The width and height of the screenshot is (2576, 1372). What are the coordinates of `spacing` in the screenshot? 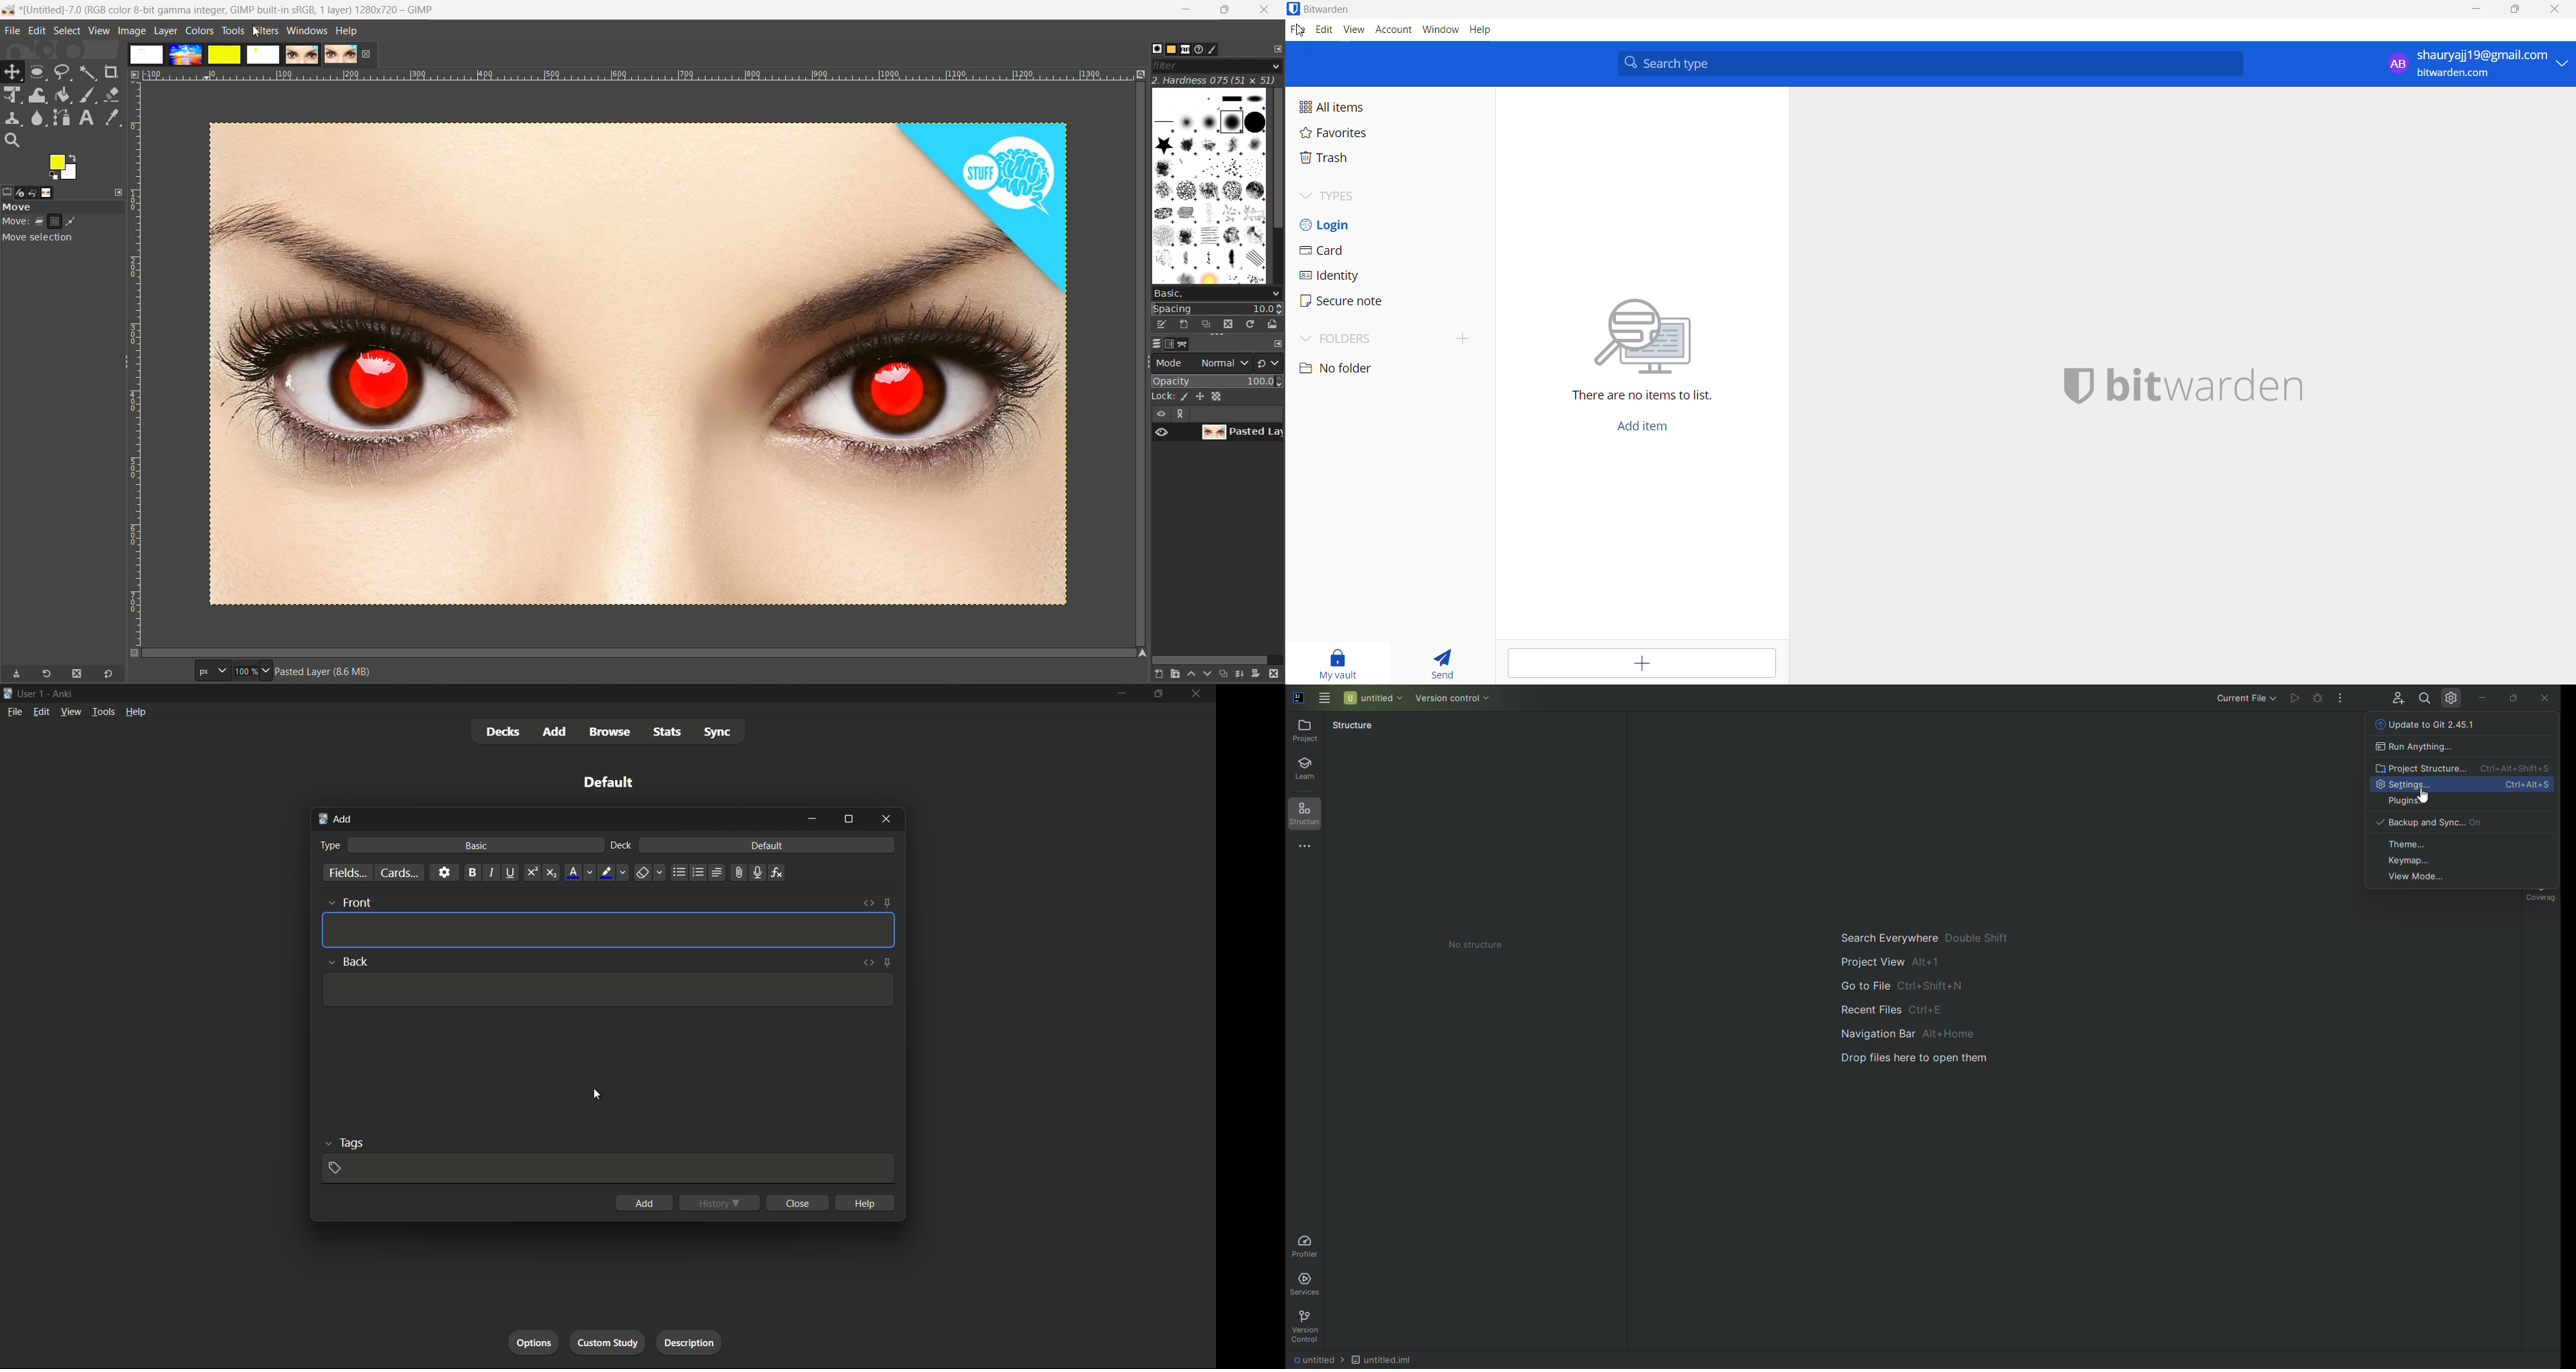 It's located at (1219, 310).